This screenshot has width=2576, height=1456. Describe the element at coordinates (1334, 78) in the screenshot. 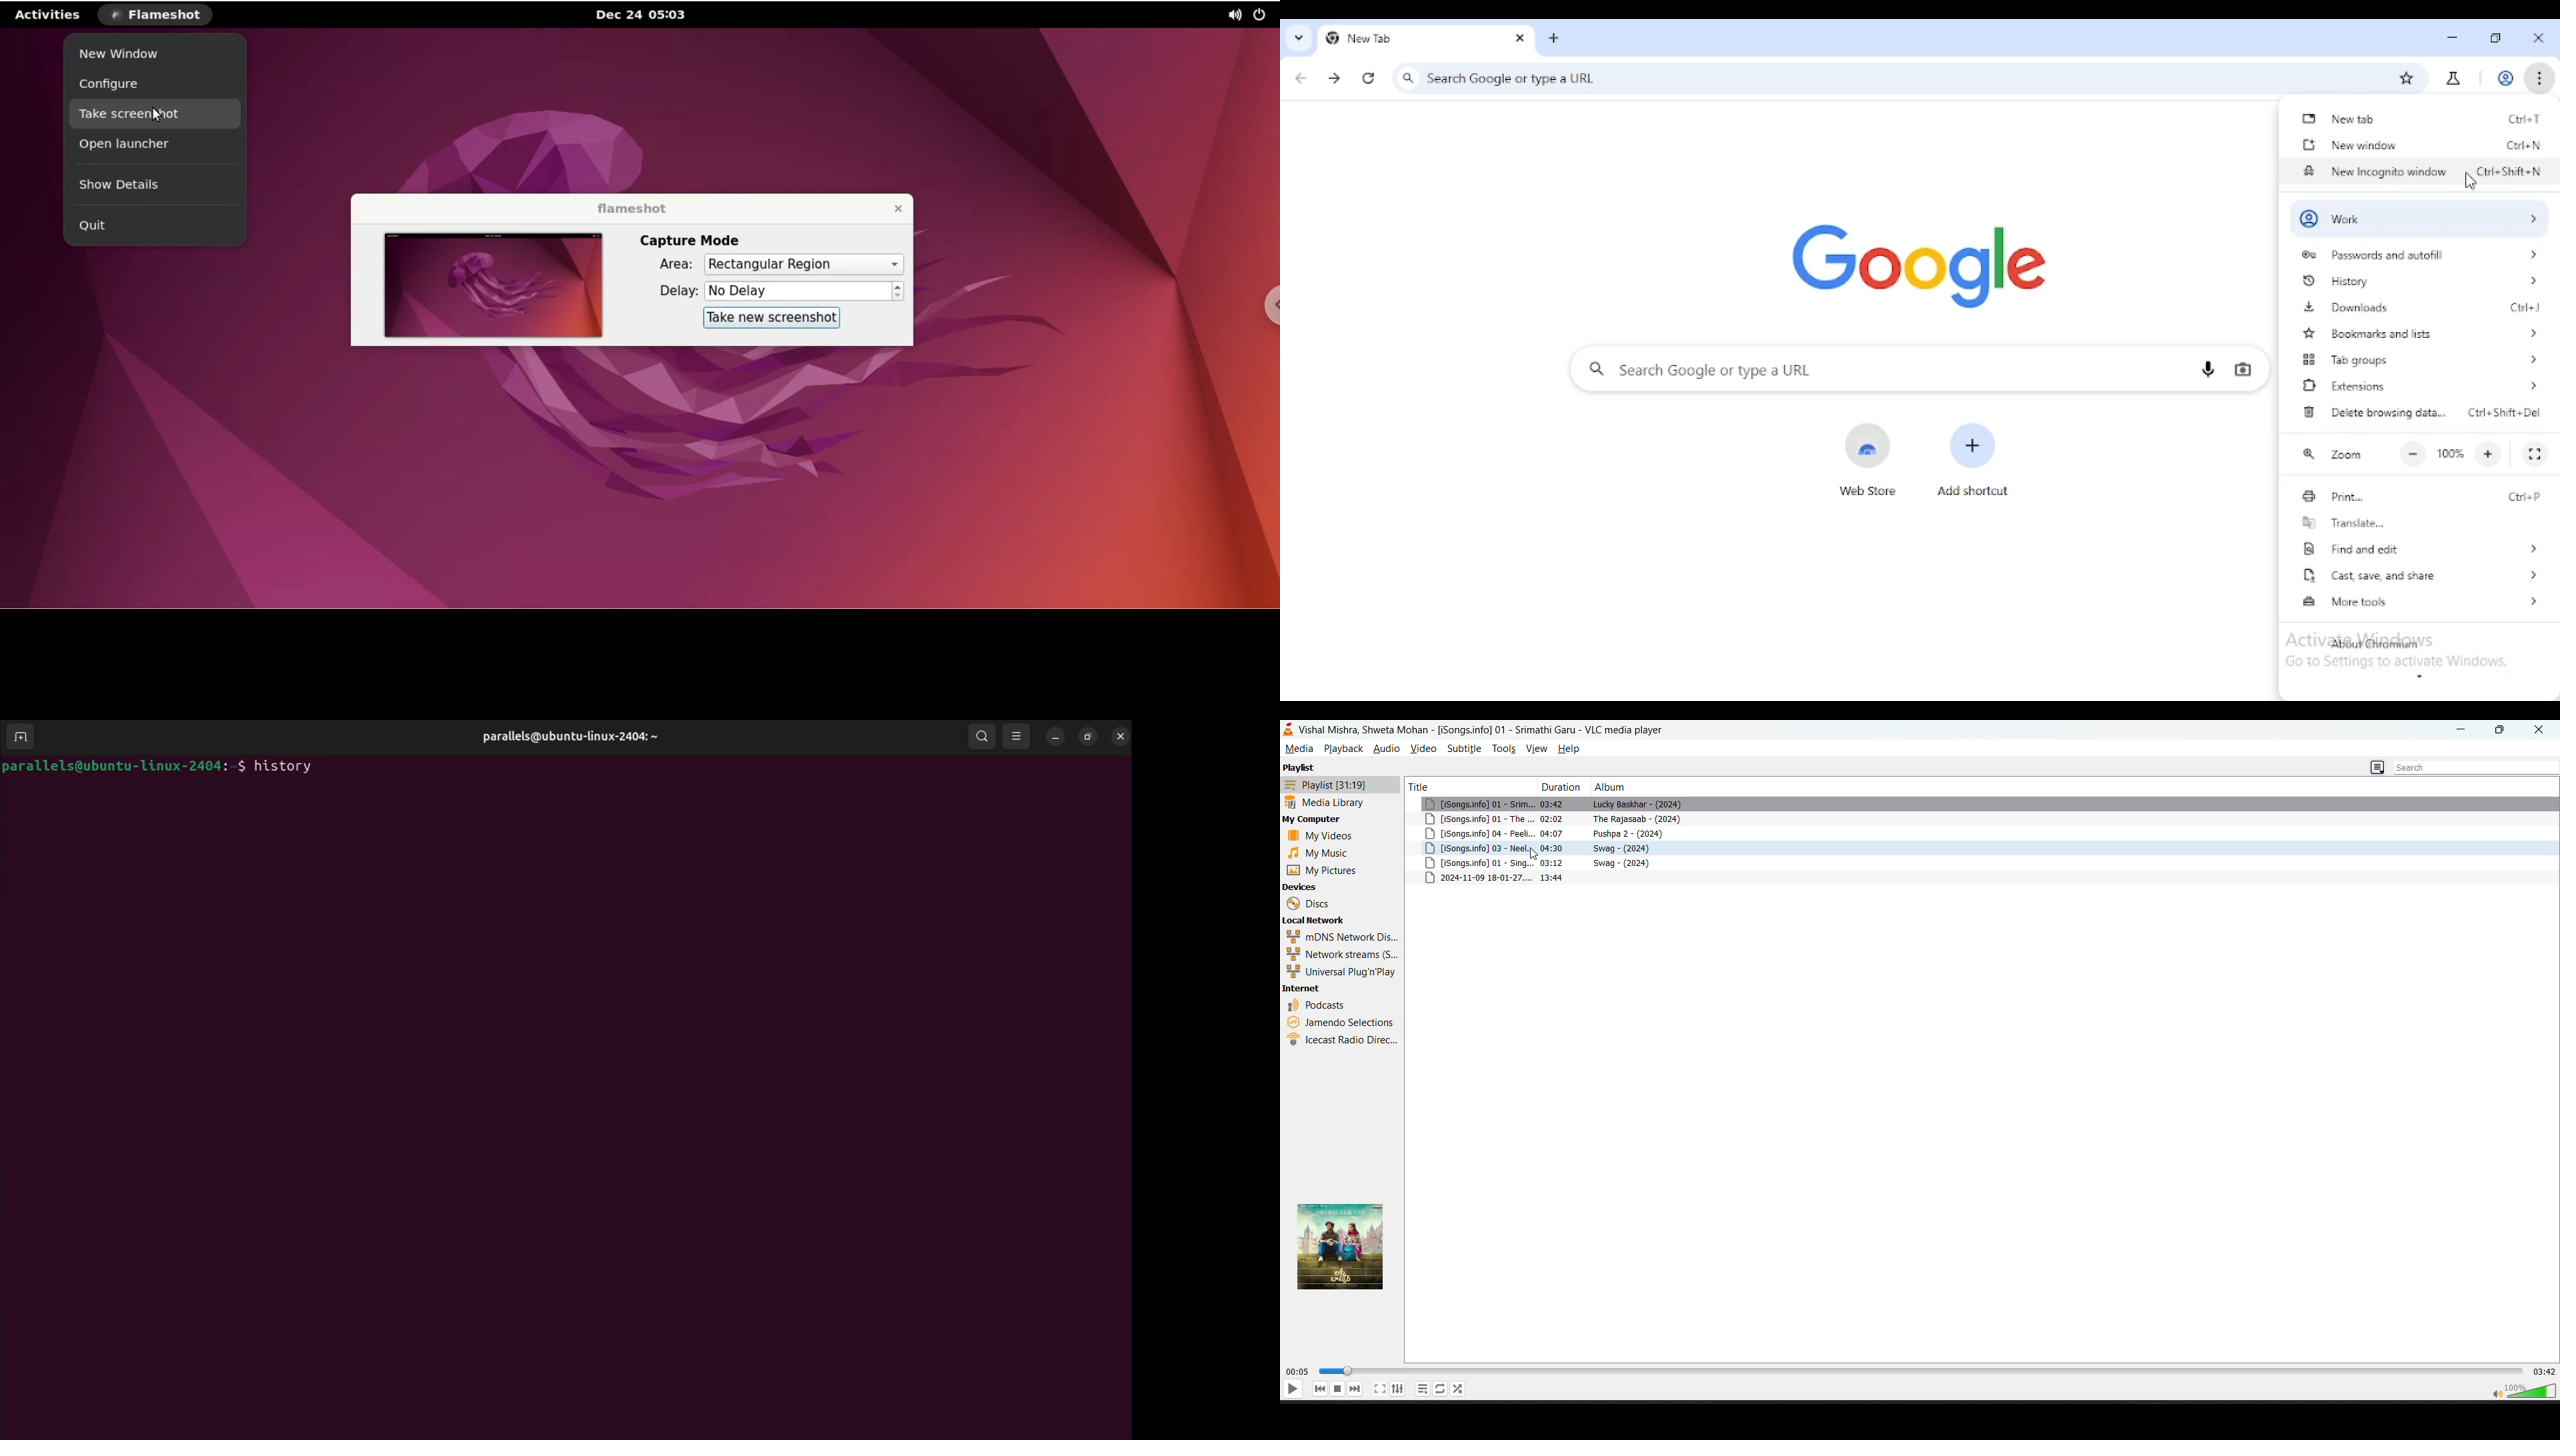

I see `click to go forward` at that location.